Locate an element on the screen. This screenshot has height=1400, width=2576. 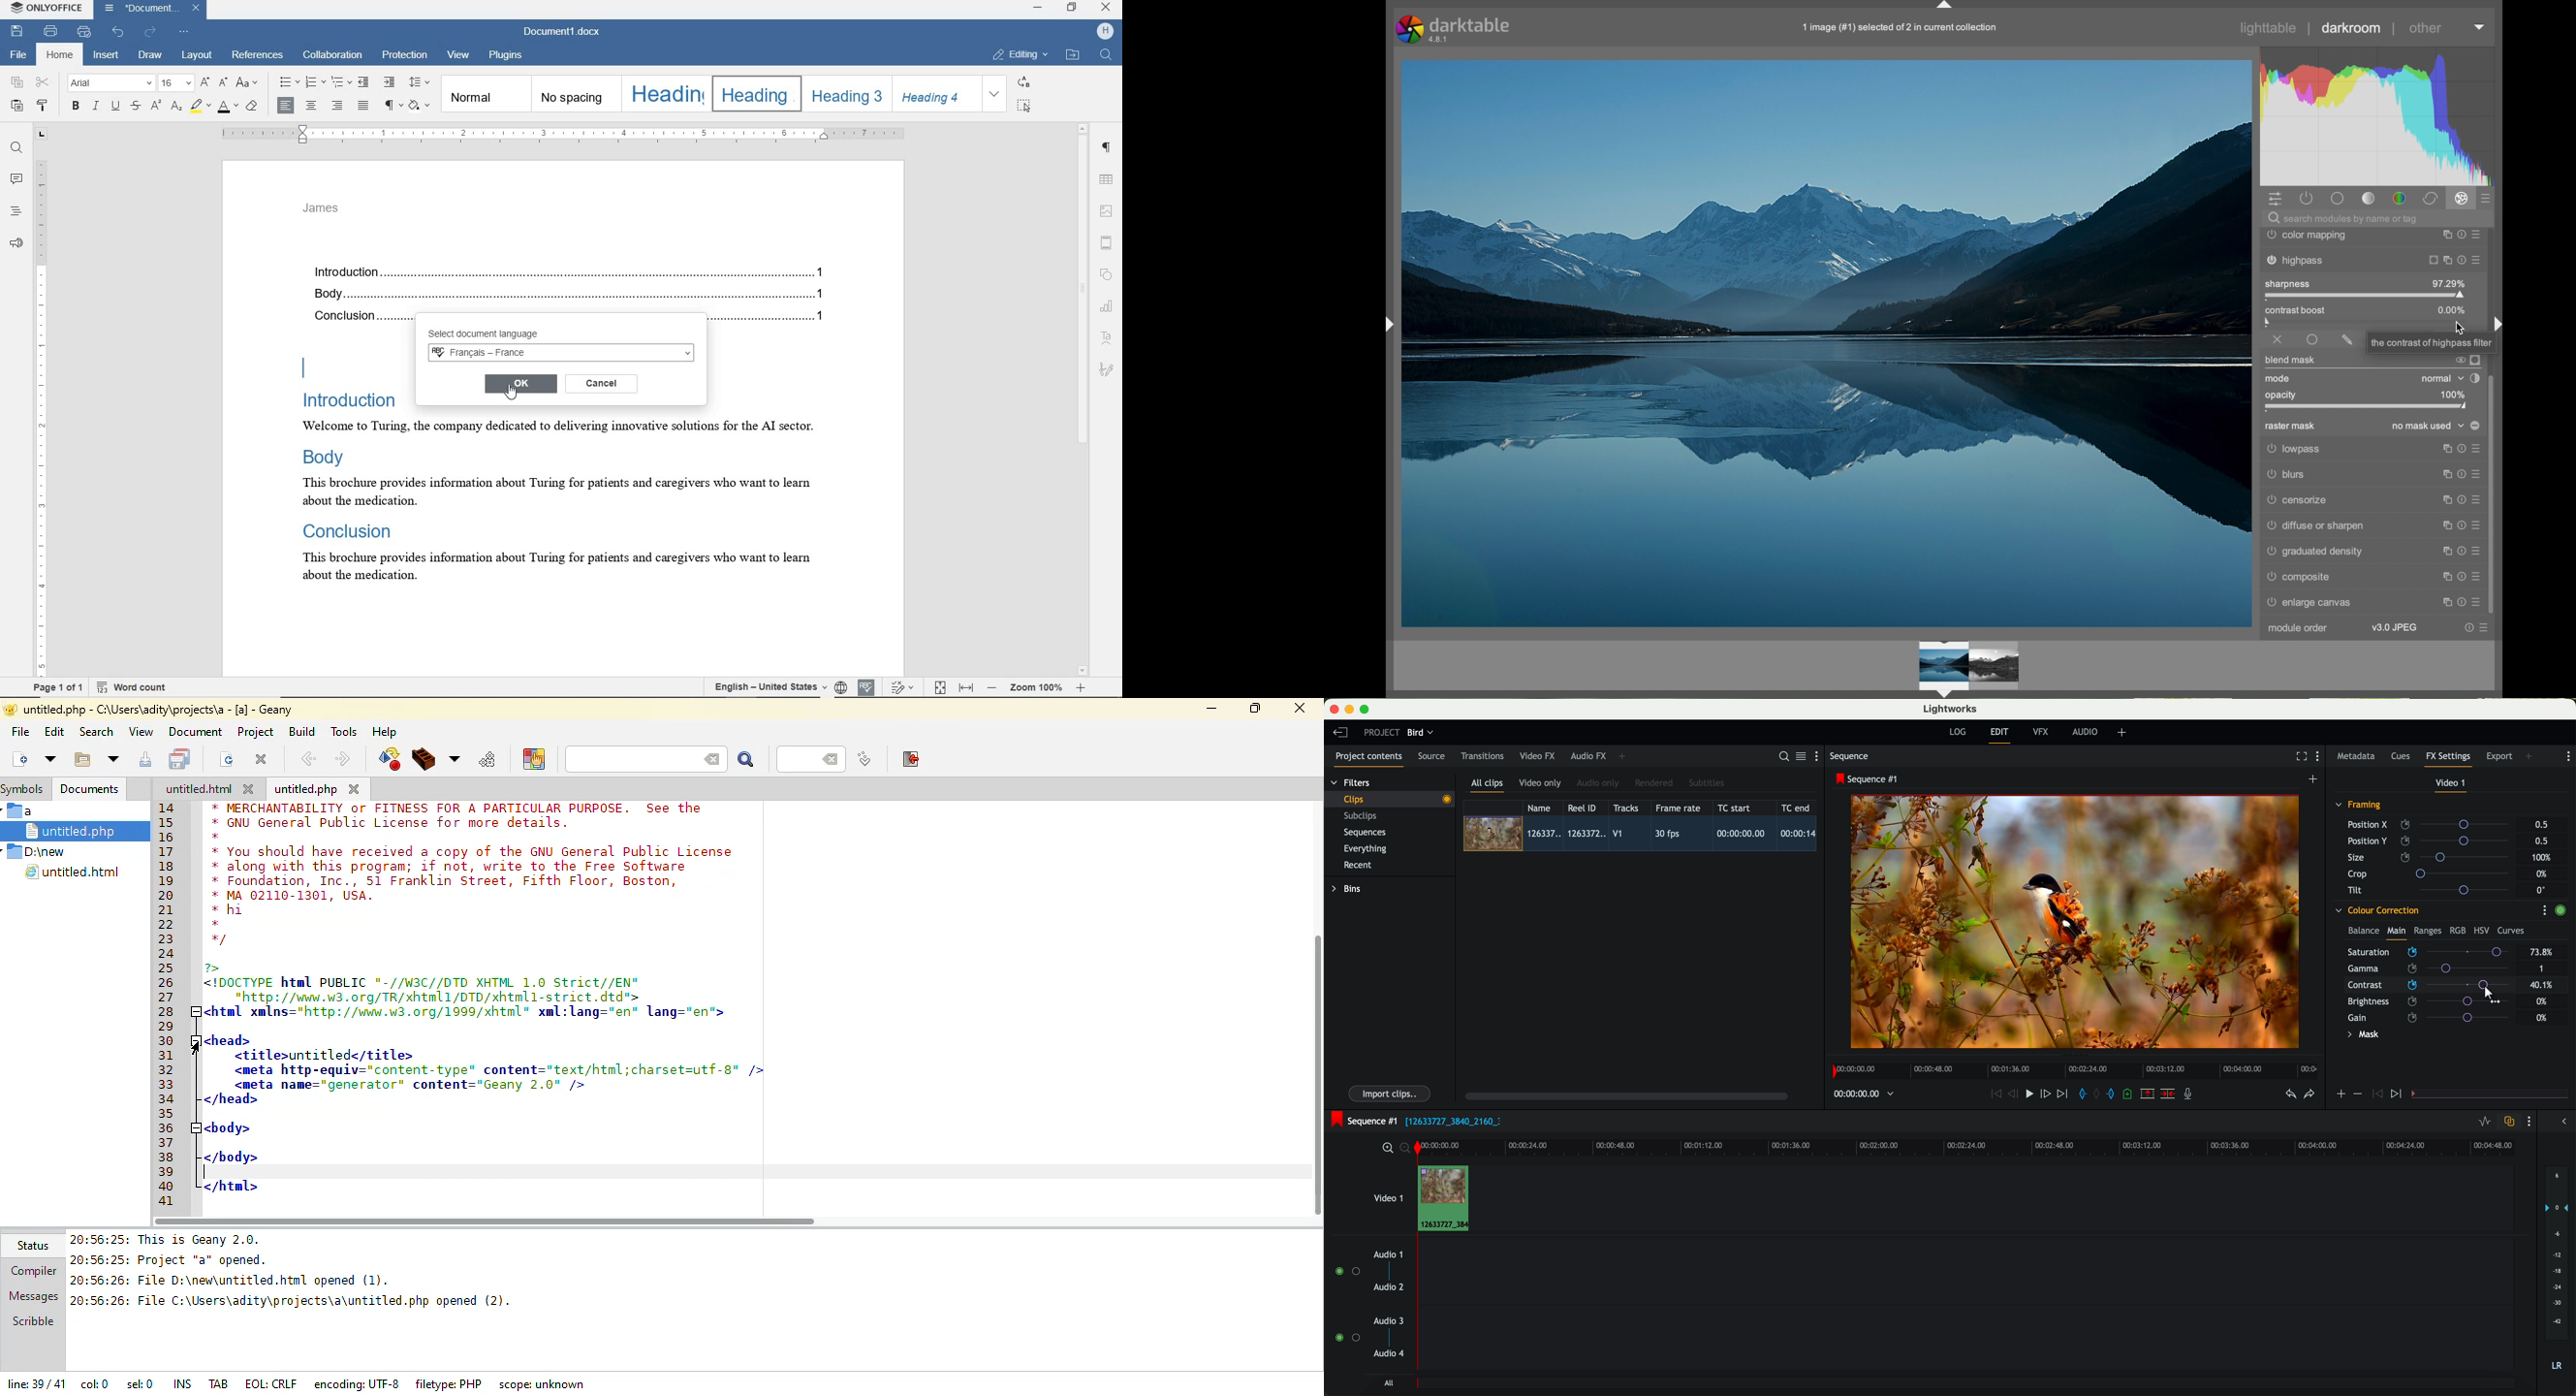
toggle blending order is located at coordinates (2475, 378).